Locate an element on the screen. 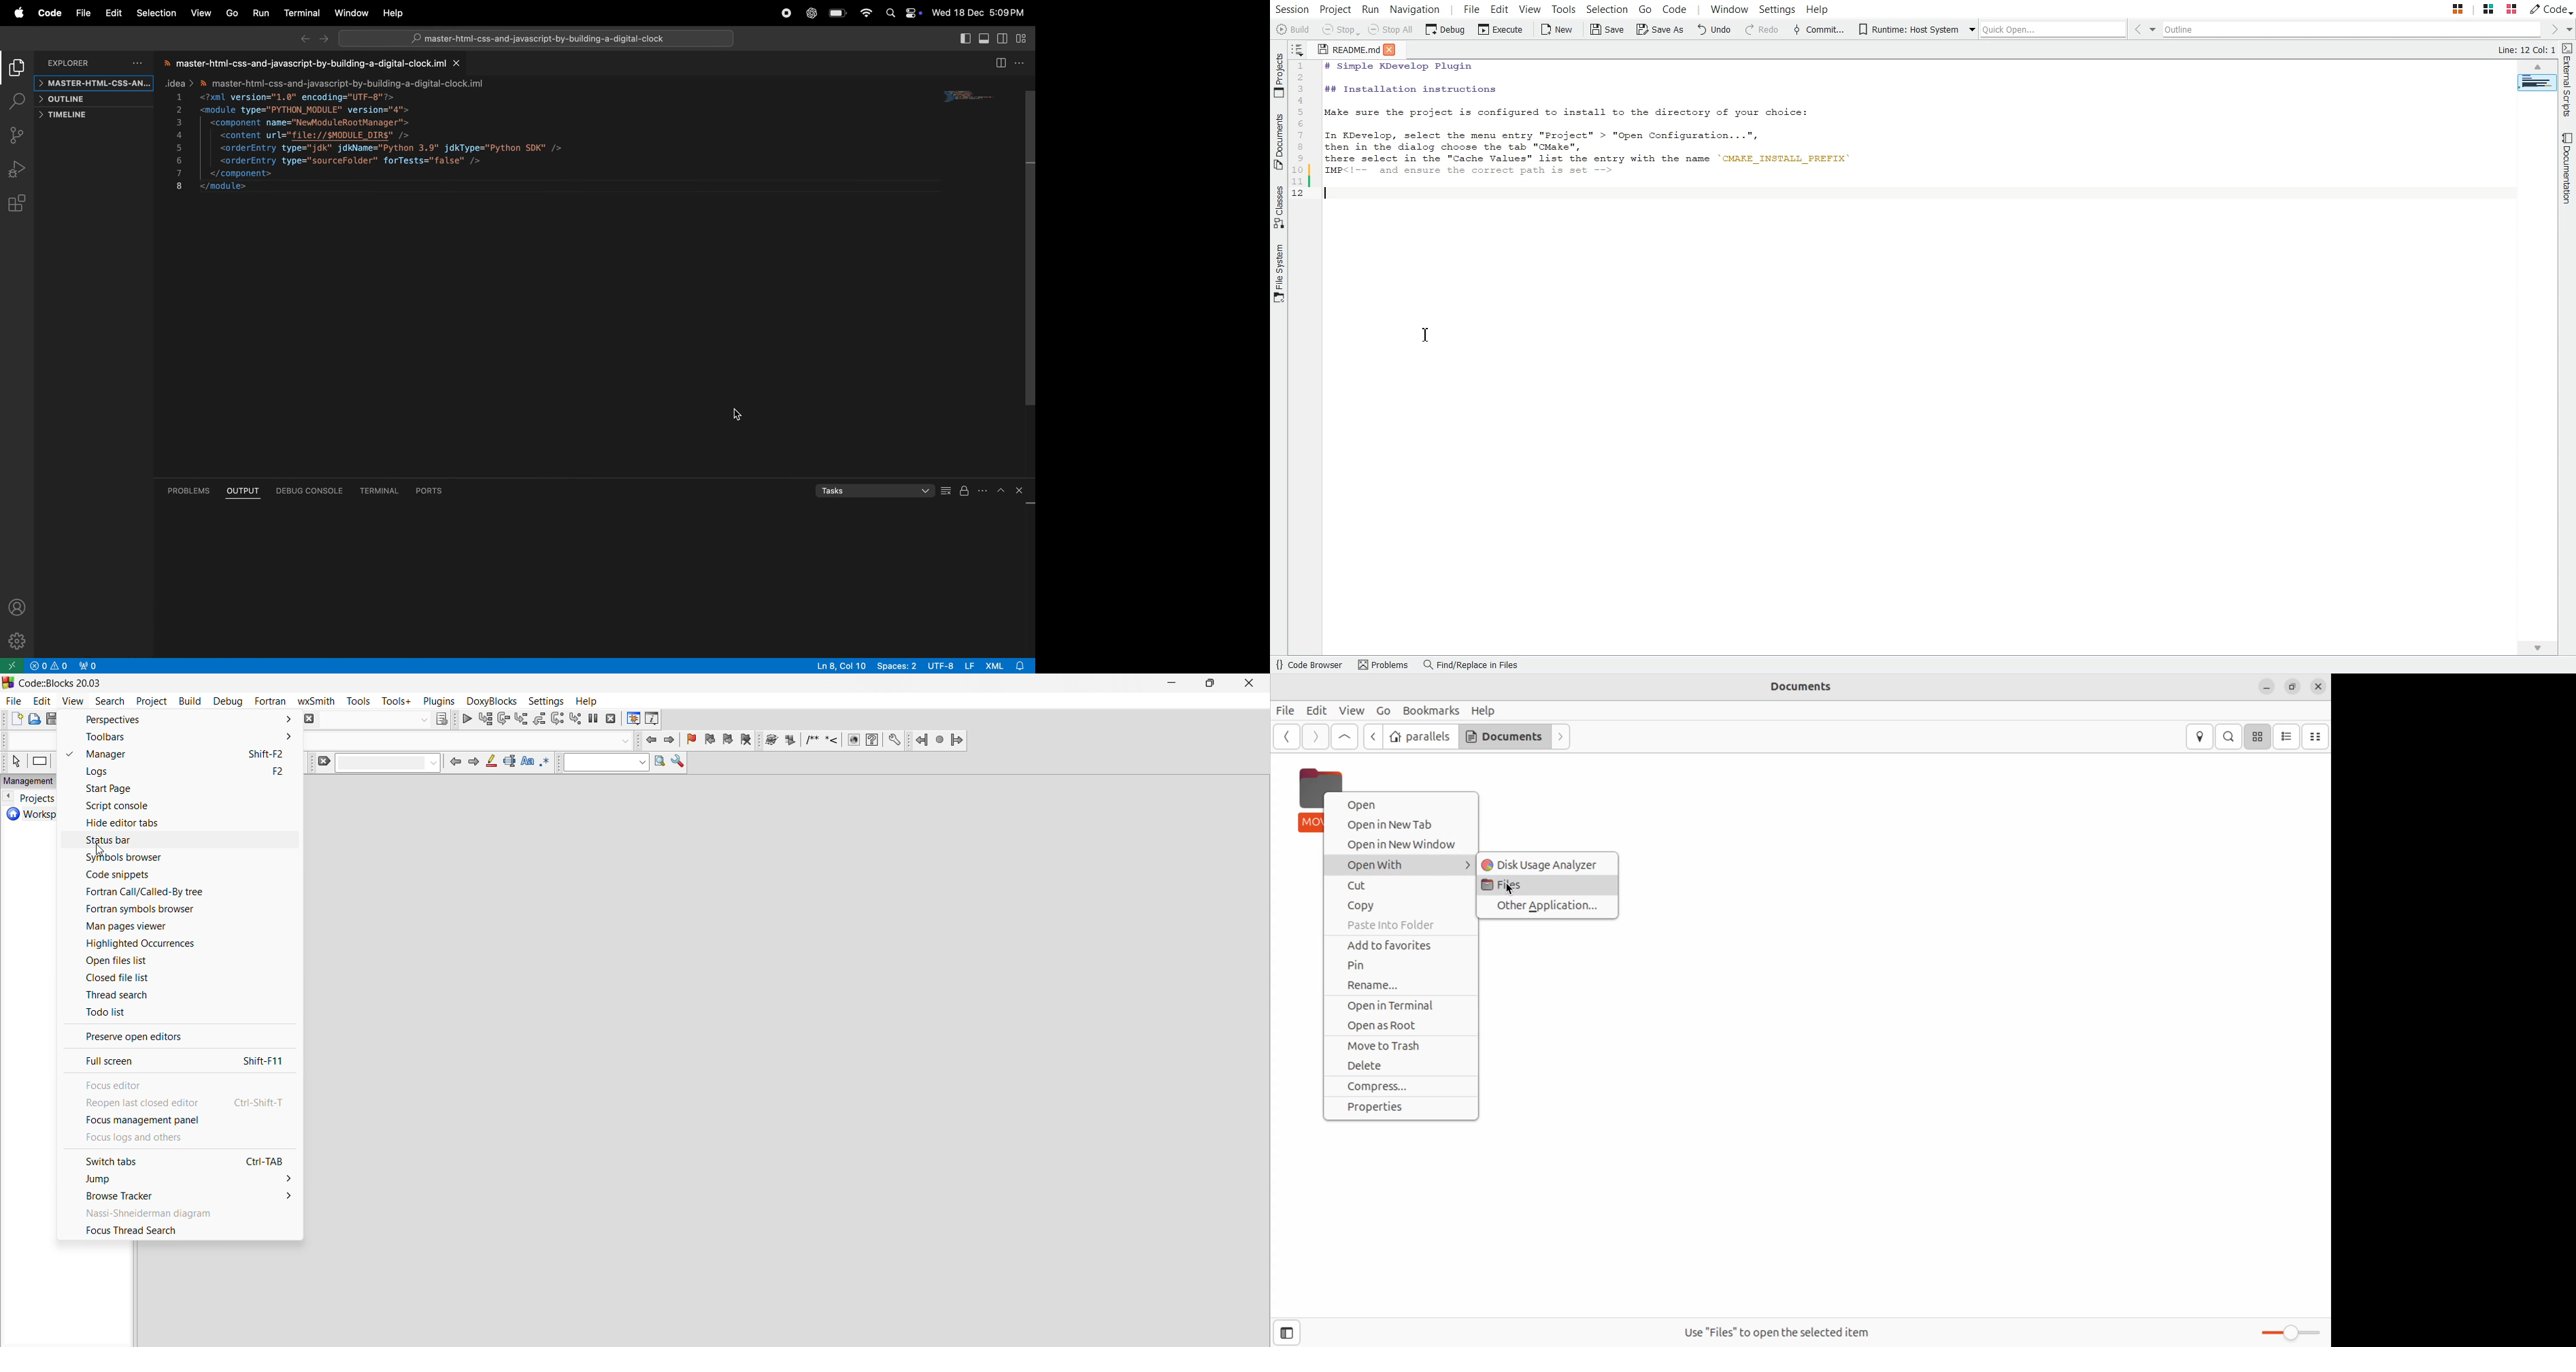 Image resolution: width=2576 pixels, height=1372 pixels. debugging window is located at coordinates (633, 719).